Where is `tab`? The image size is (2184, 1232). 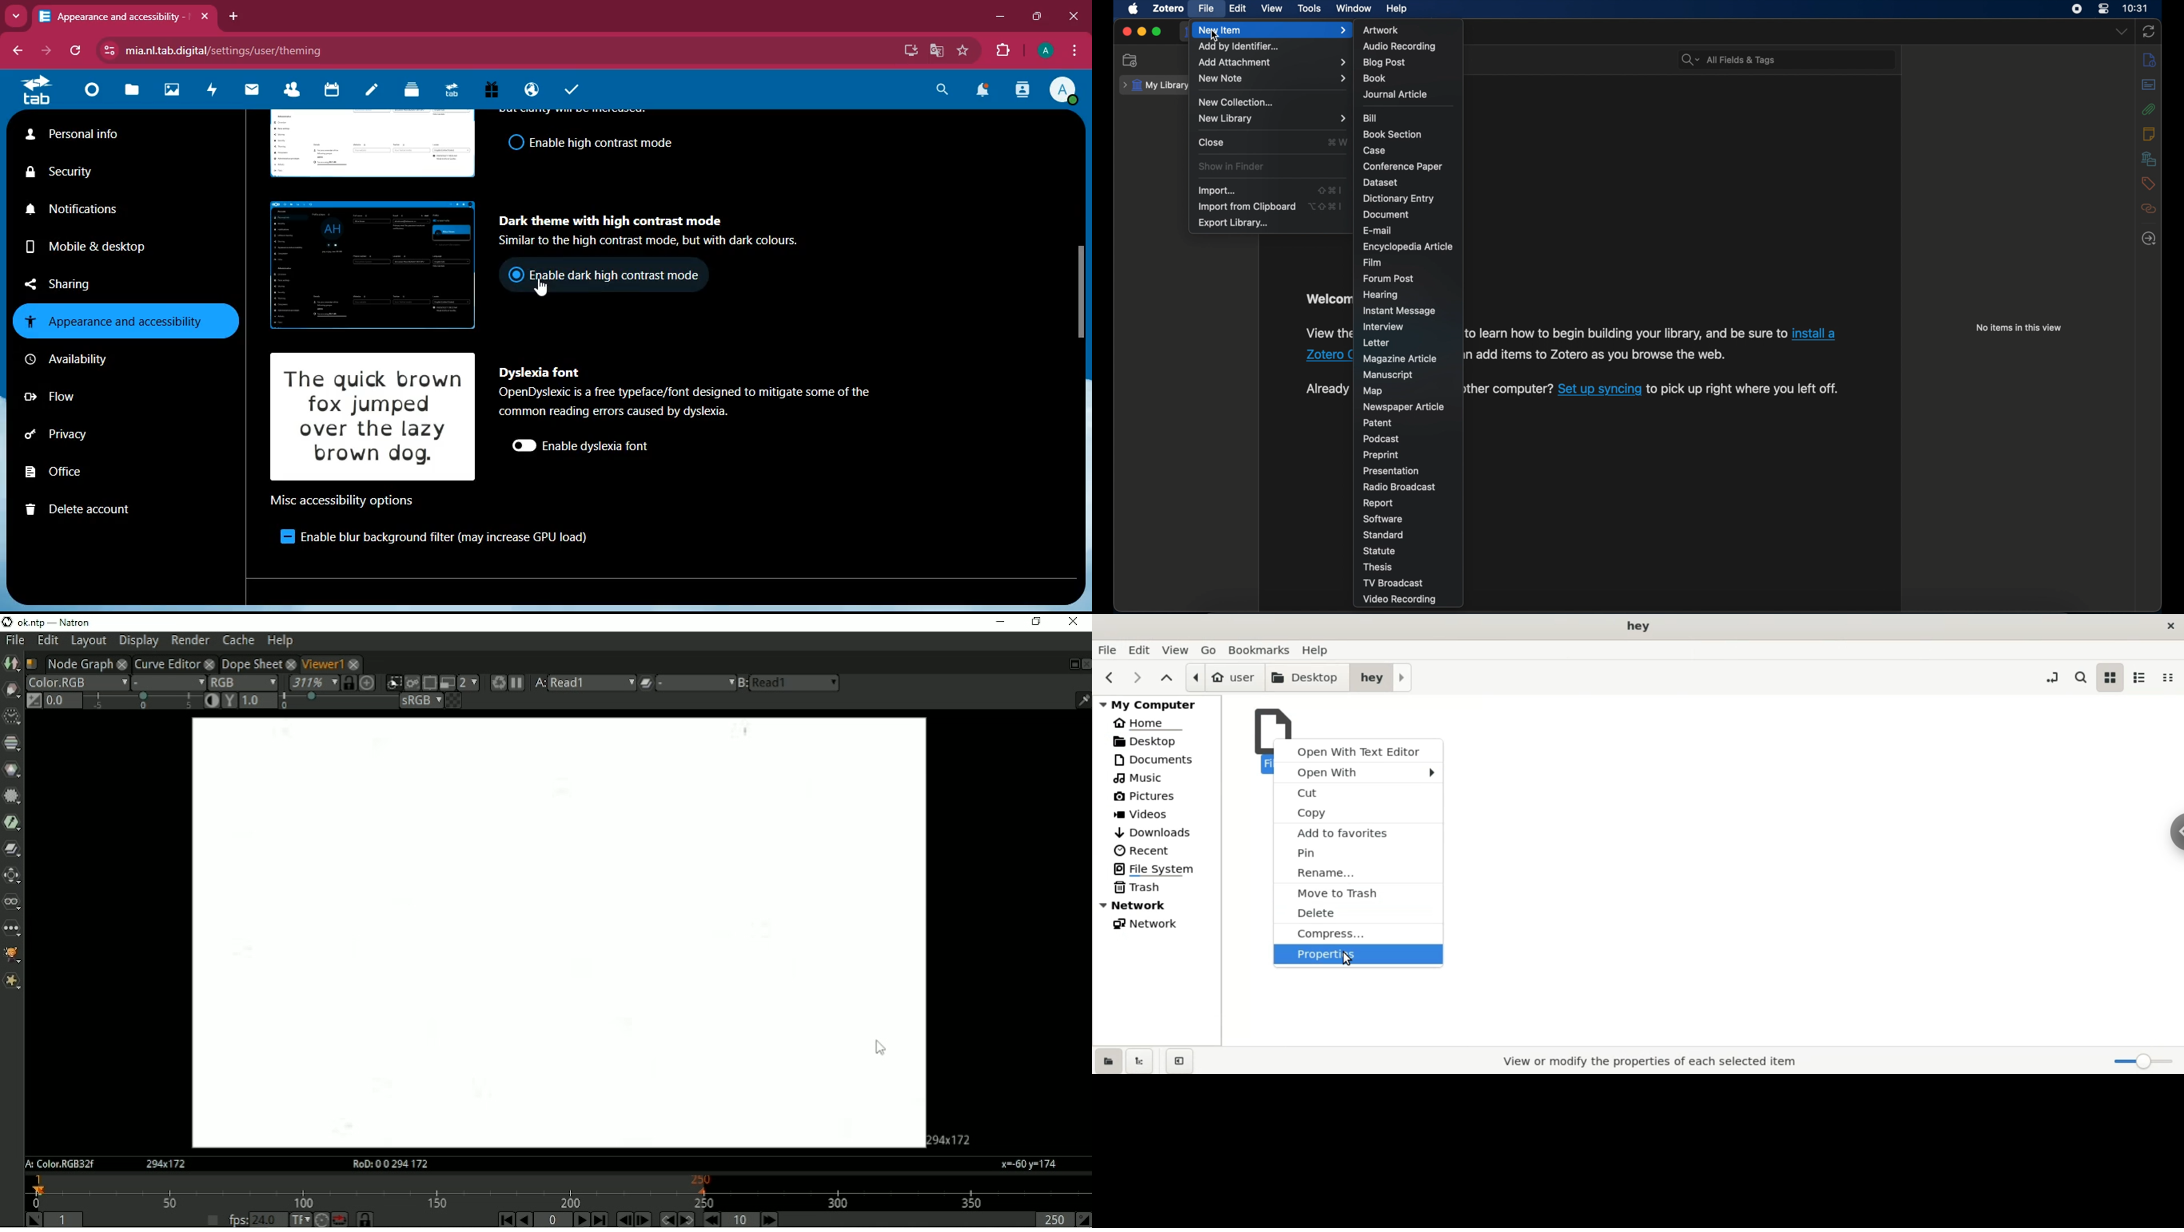 tab is located at coordinates (456, 91).